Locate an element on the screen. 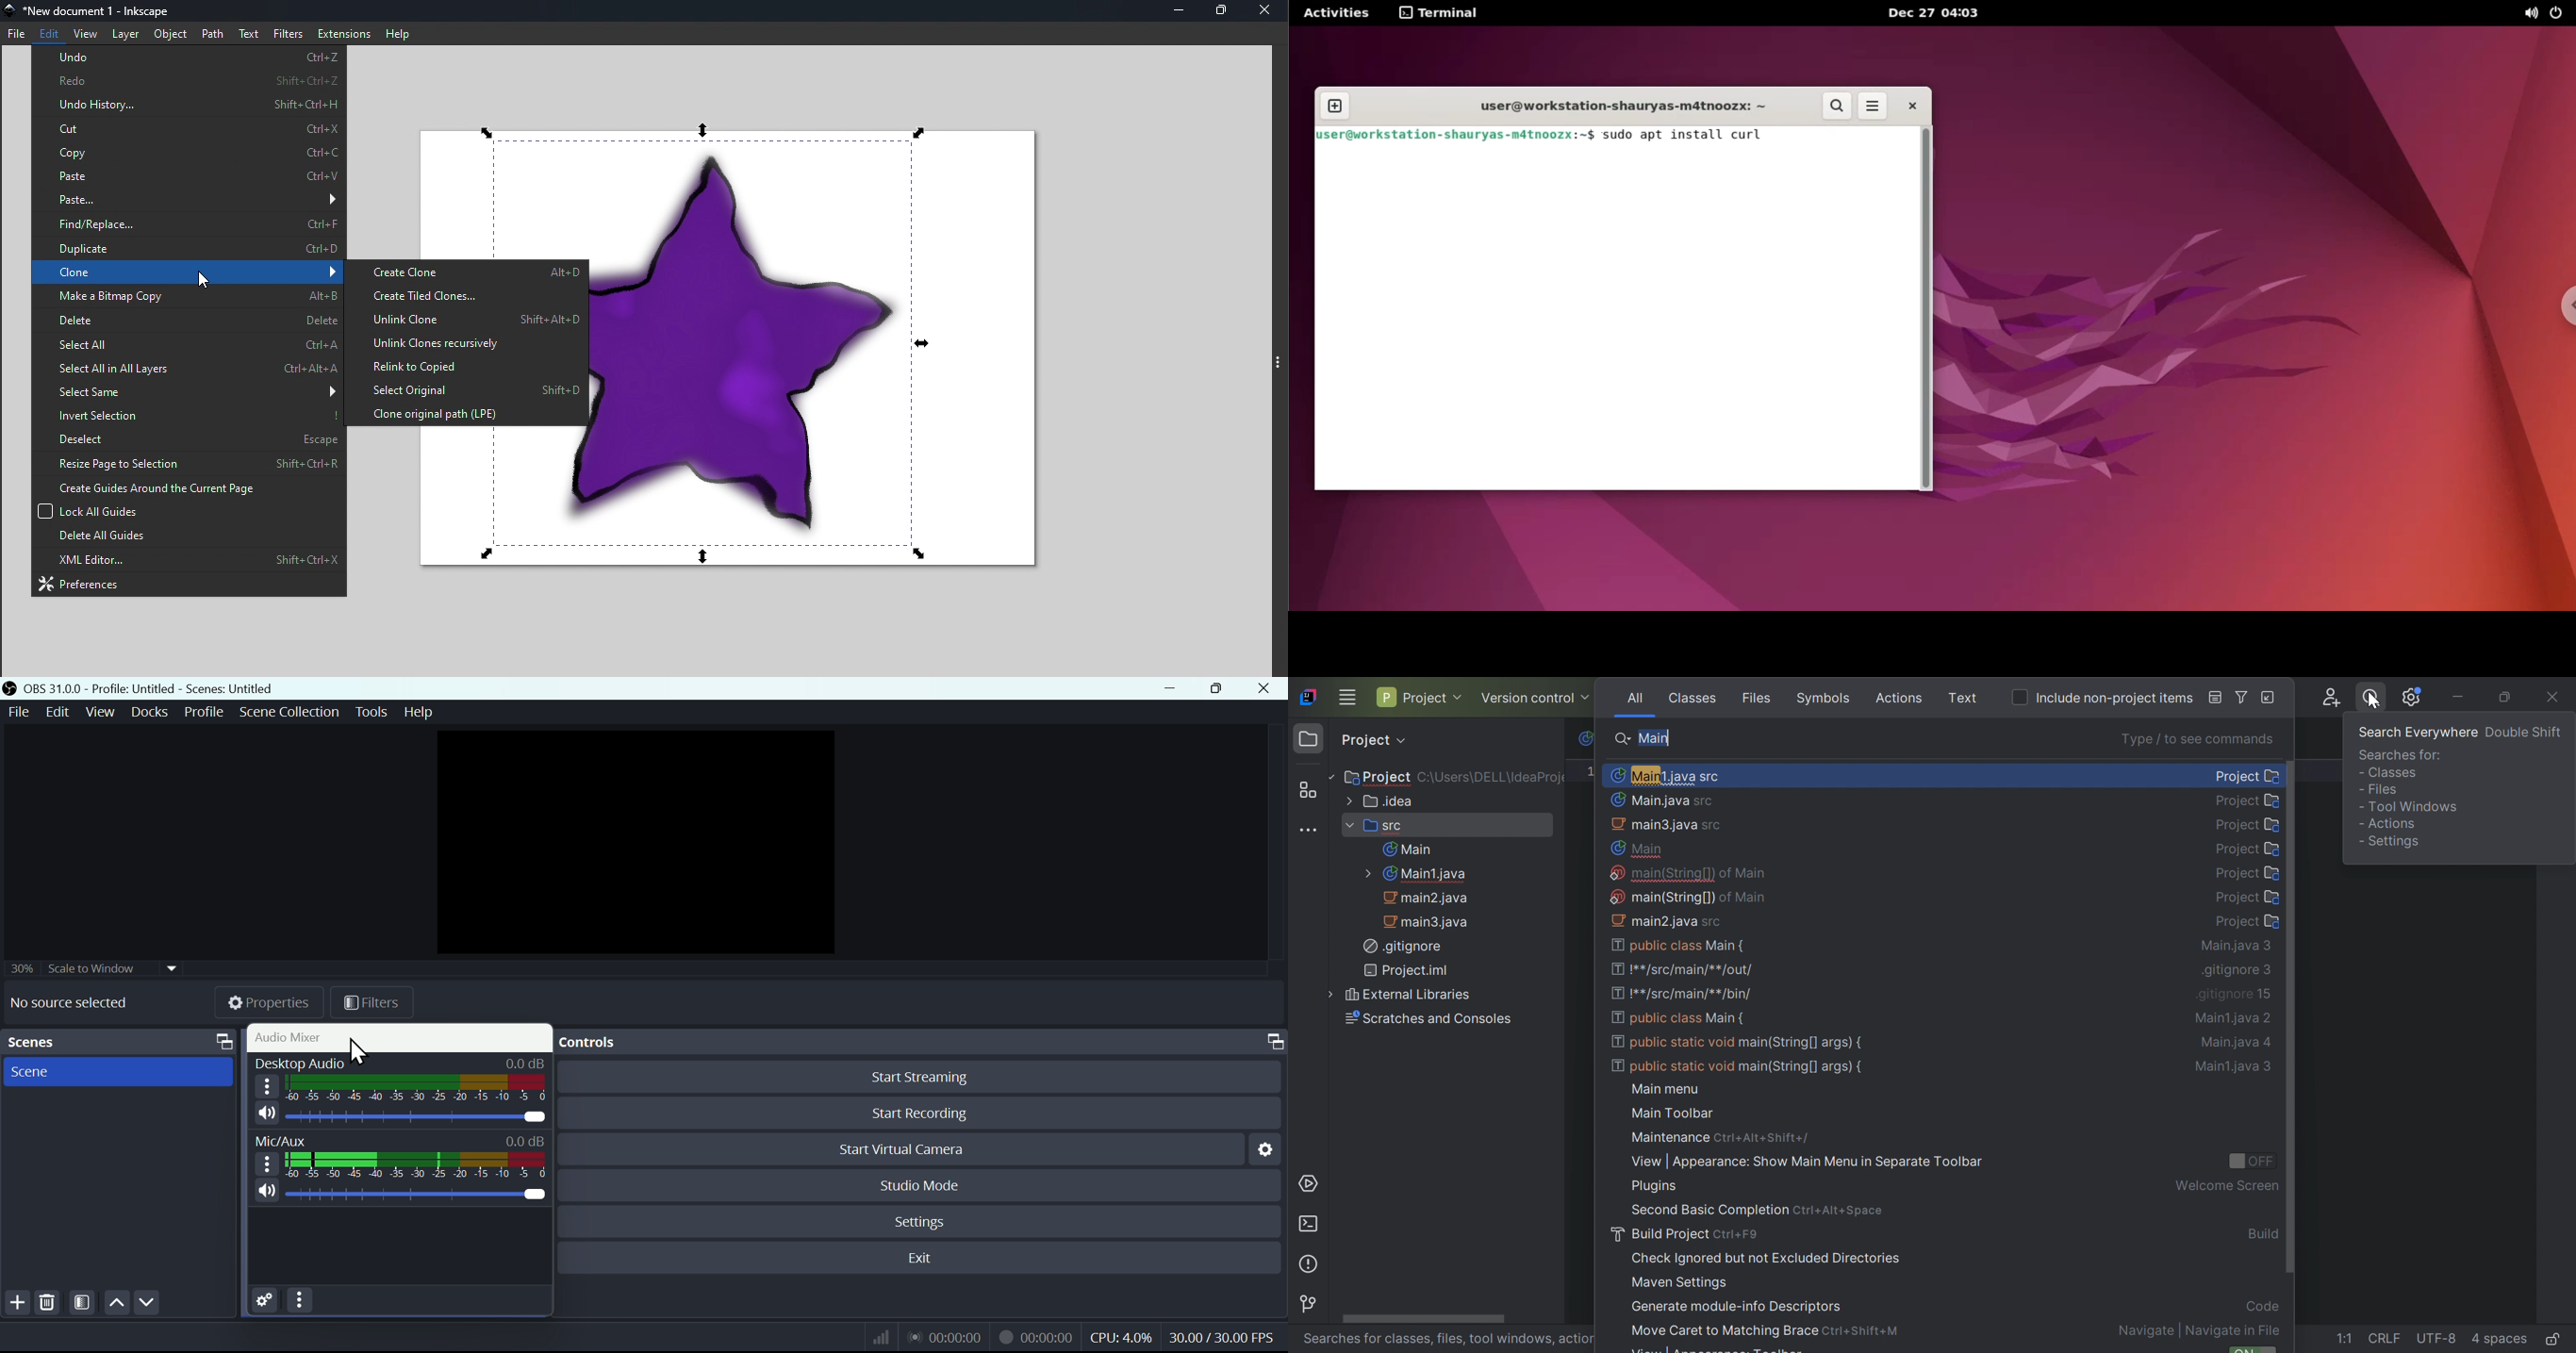  File is located at coordinates (19, 712).